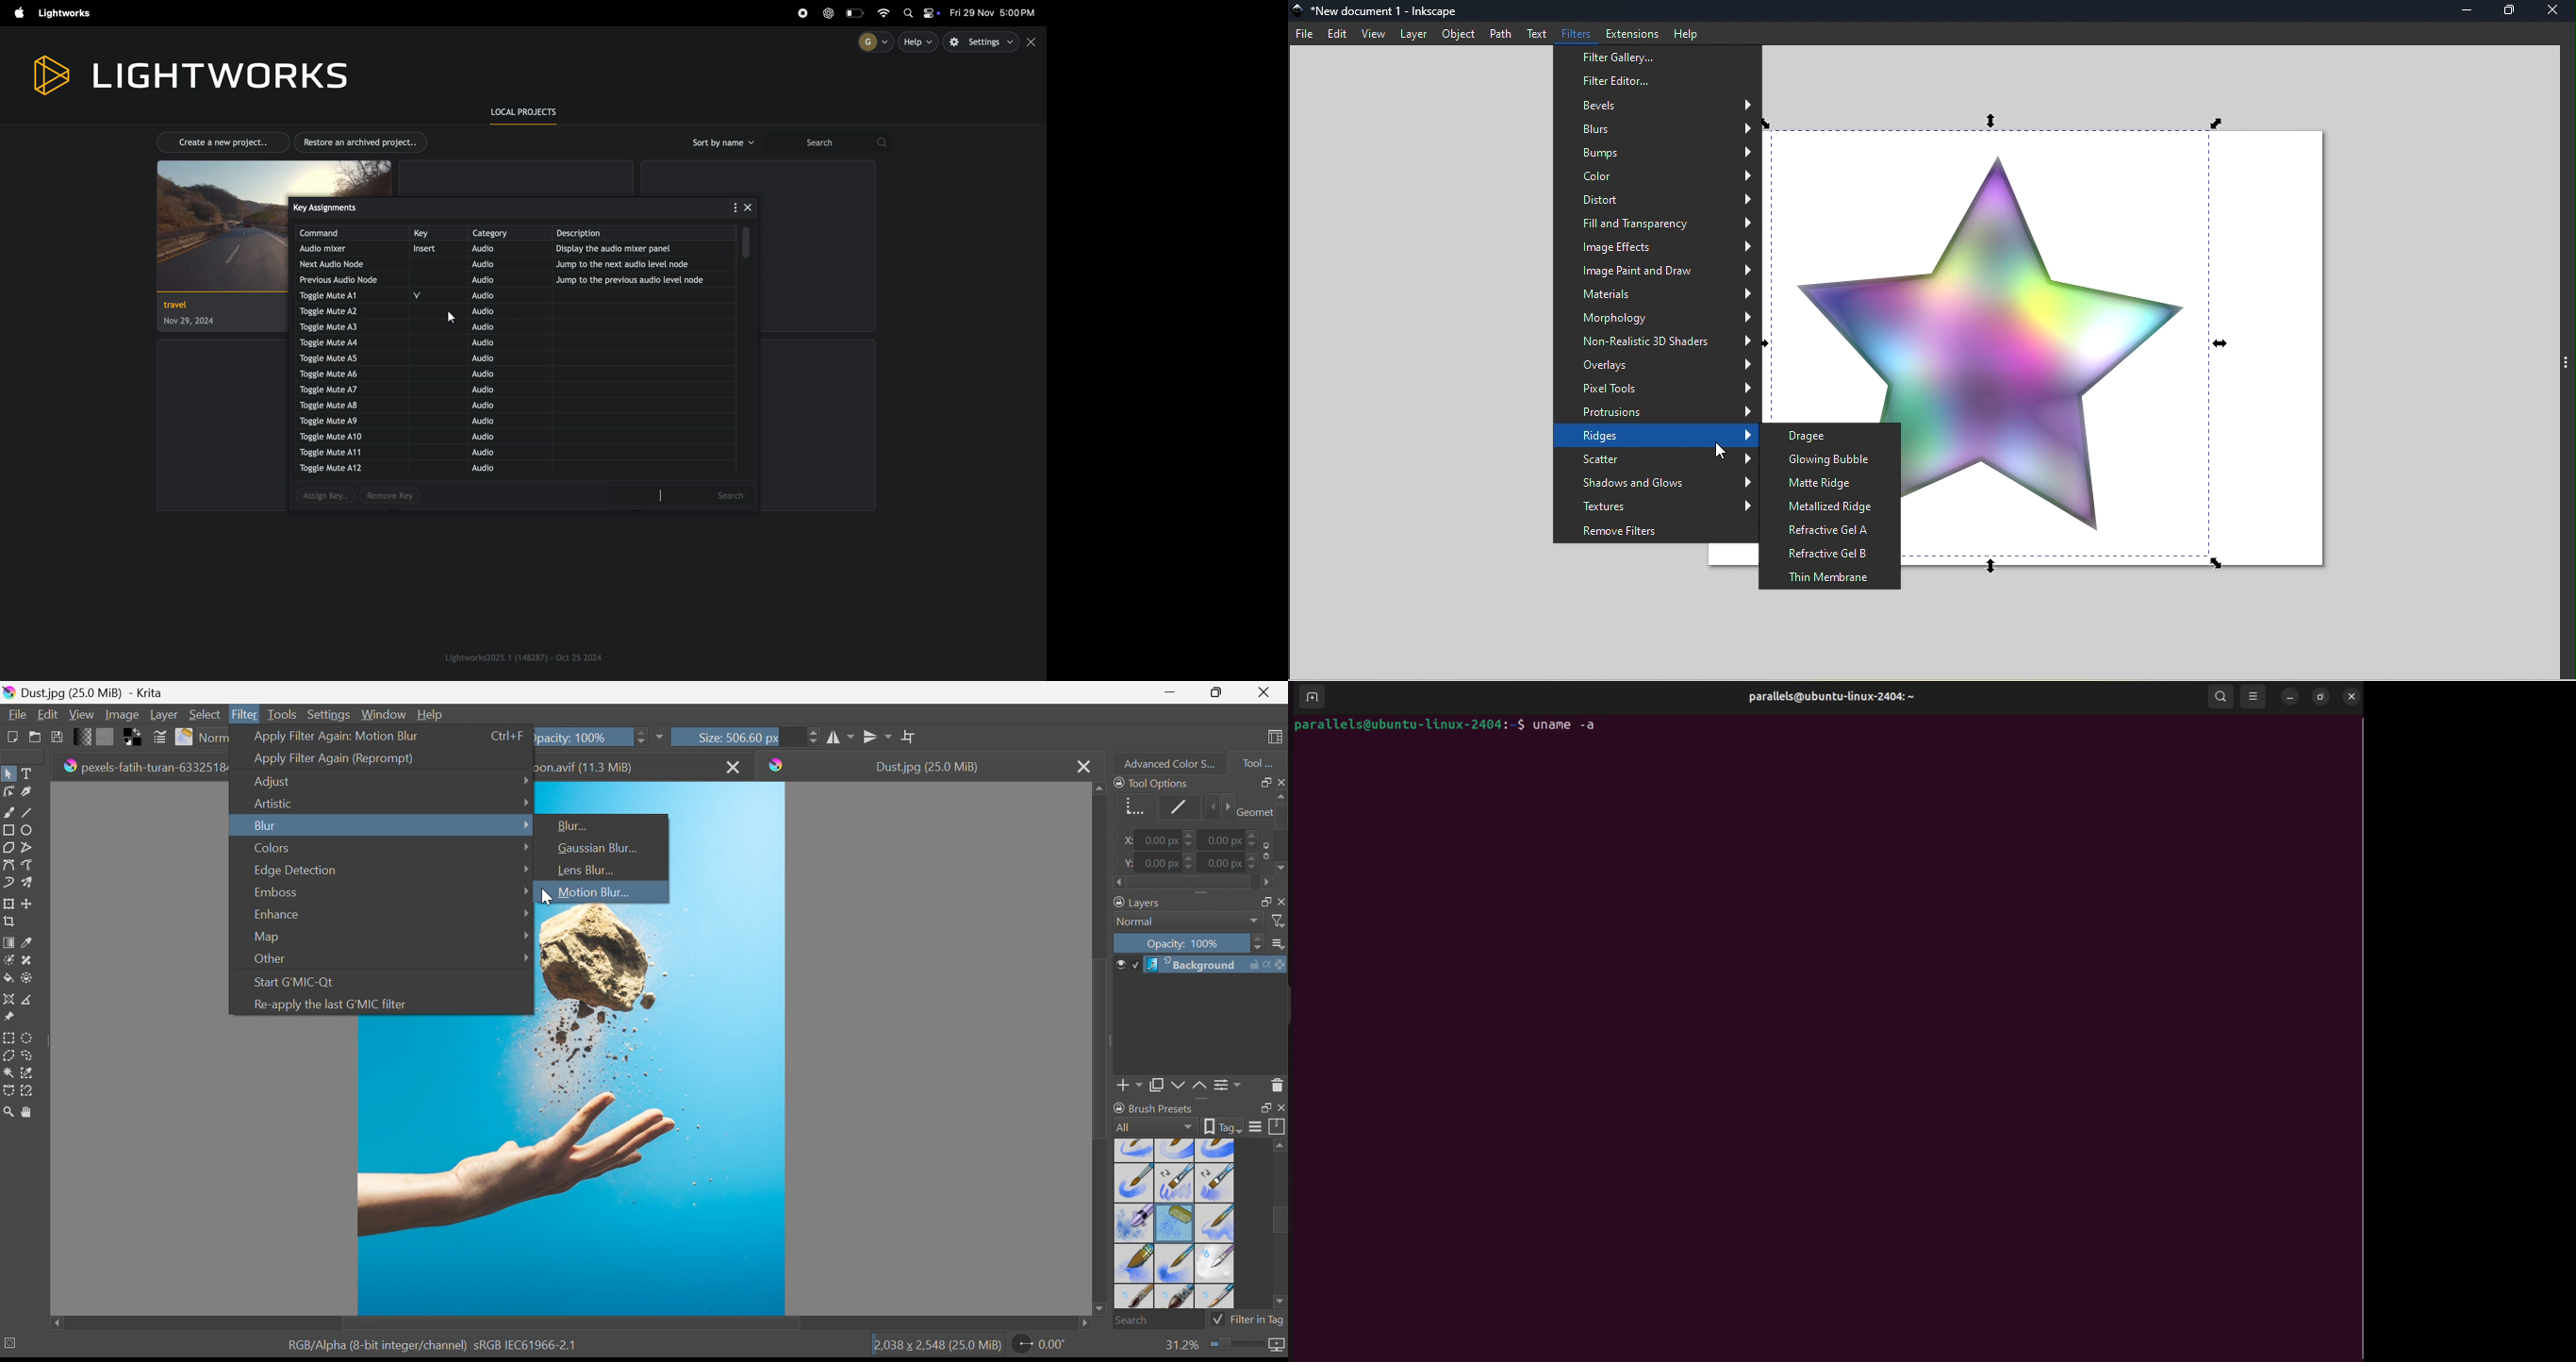 This screenshot has width=2576, height=1372. Describe the element at coordinates (1263, 782) in the screenshot. I see `Float Docker` at that location.